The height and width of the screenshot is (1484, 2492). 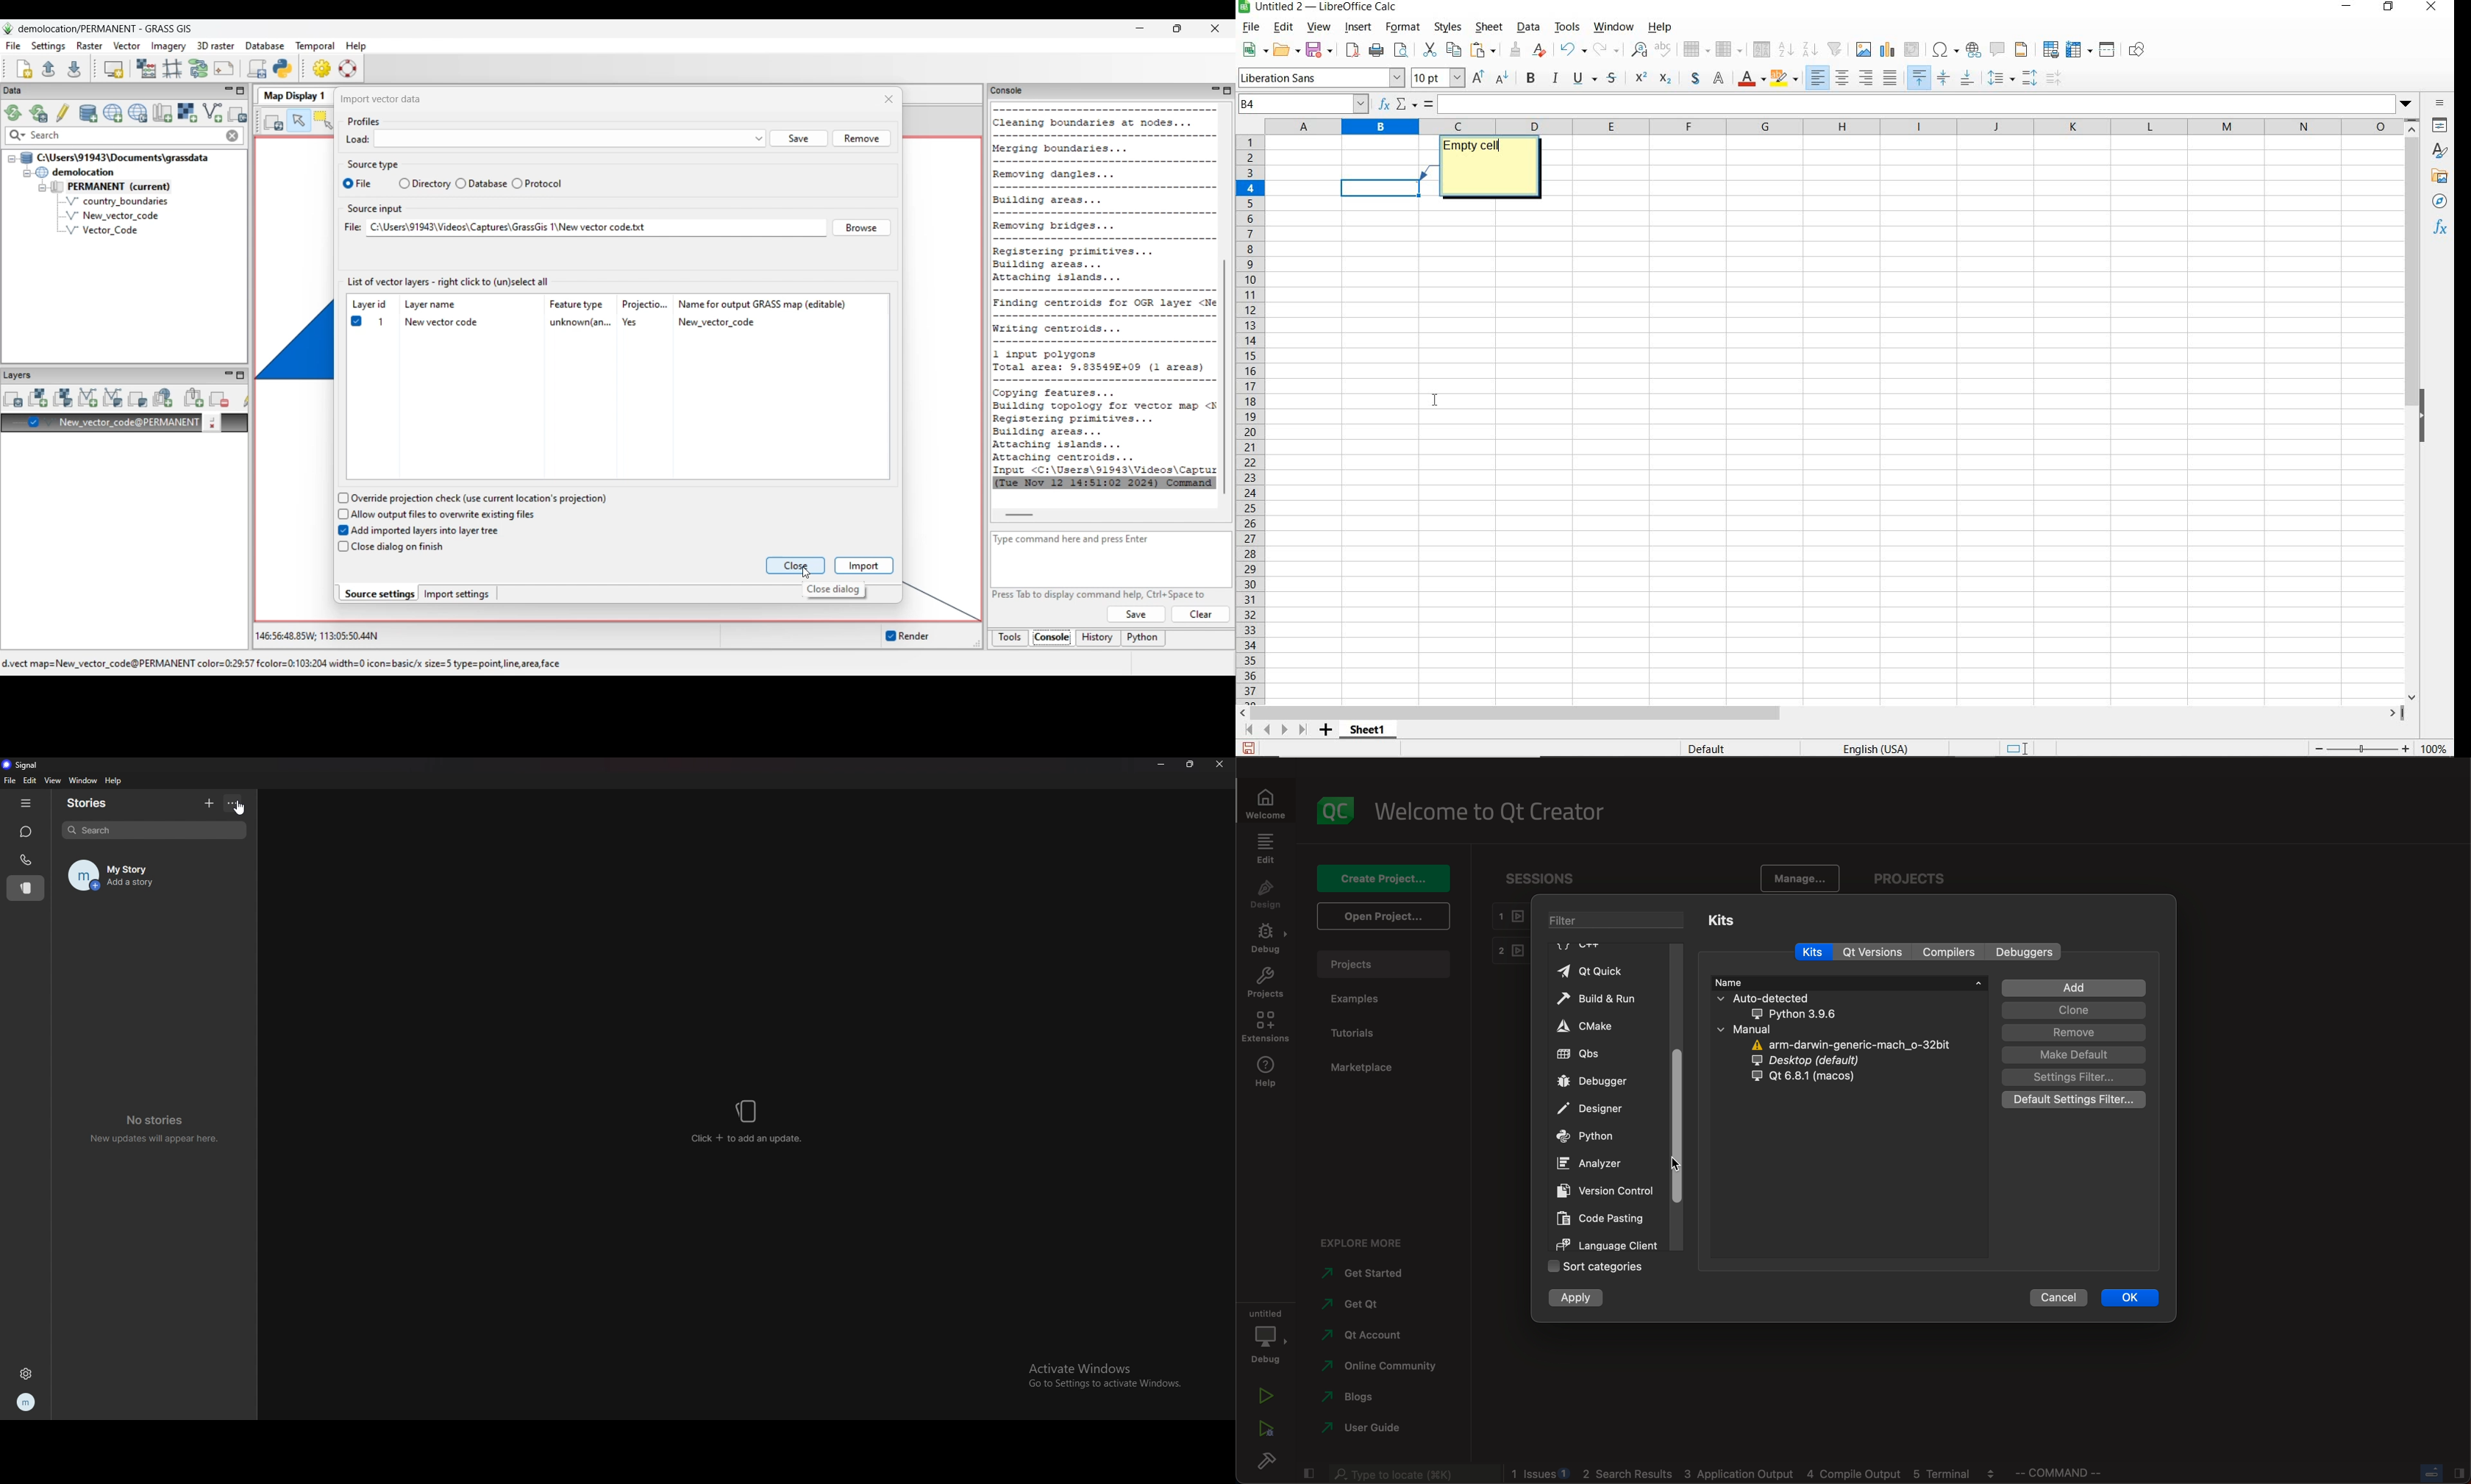 I want to click on window, so click(x=82, y=780).